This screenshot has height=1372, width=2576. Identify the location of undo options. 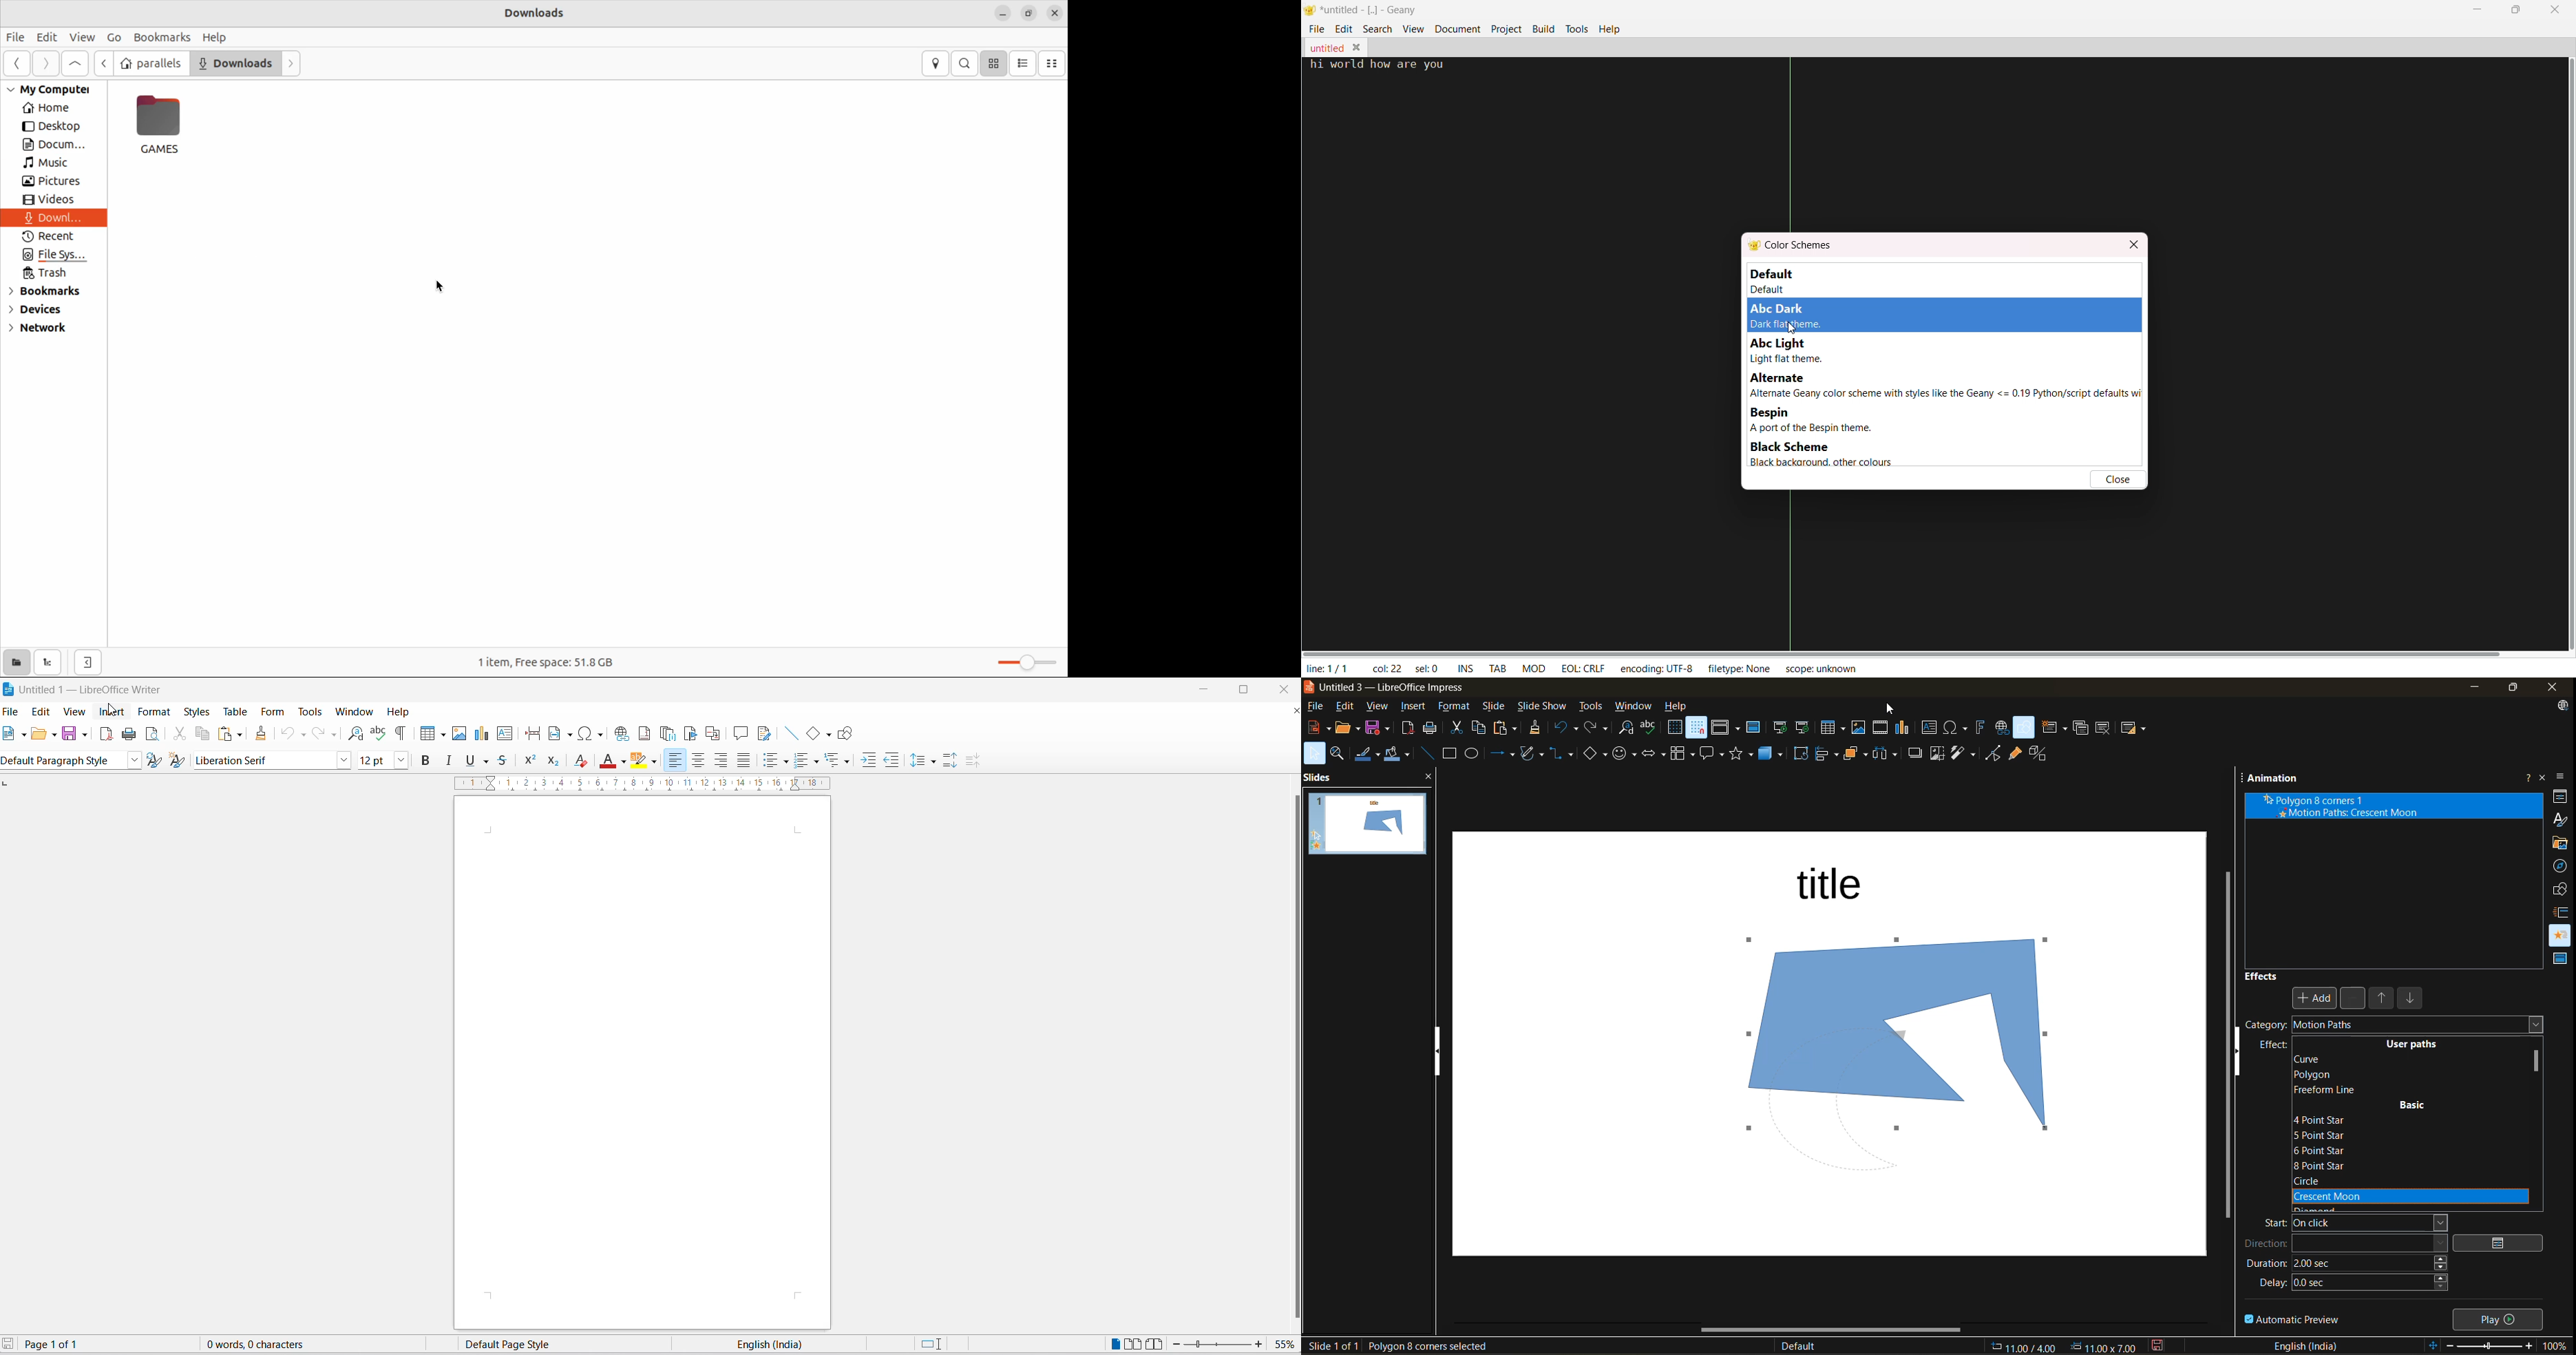
(304, 735).